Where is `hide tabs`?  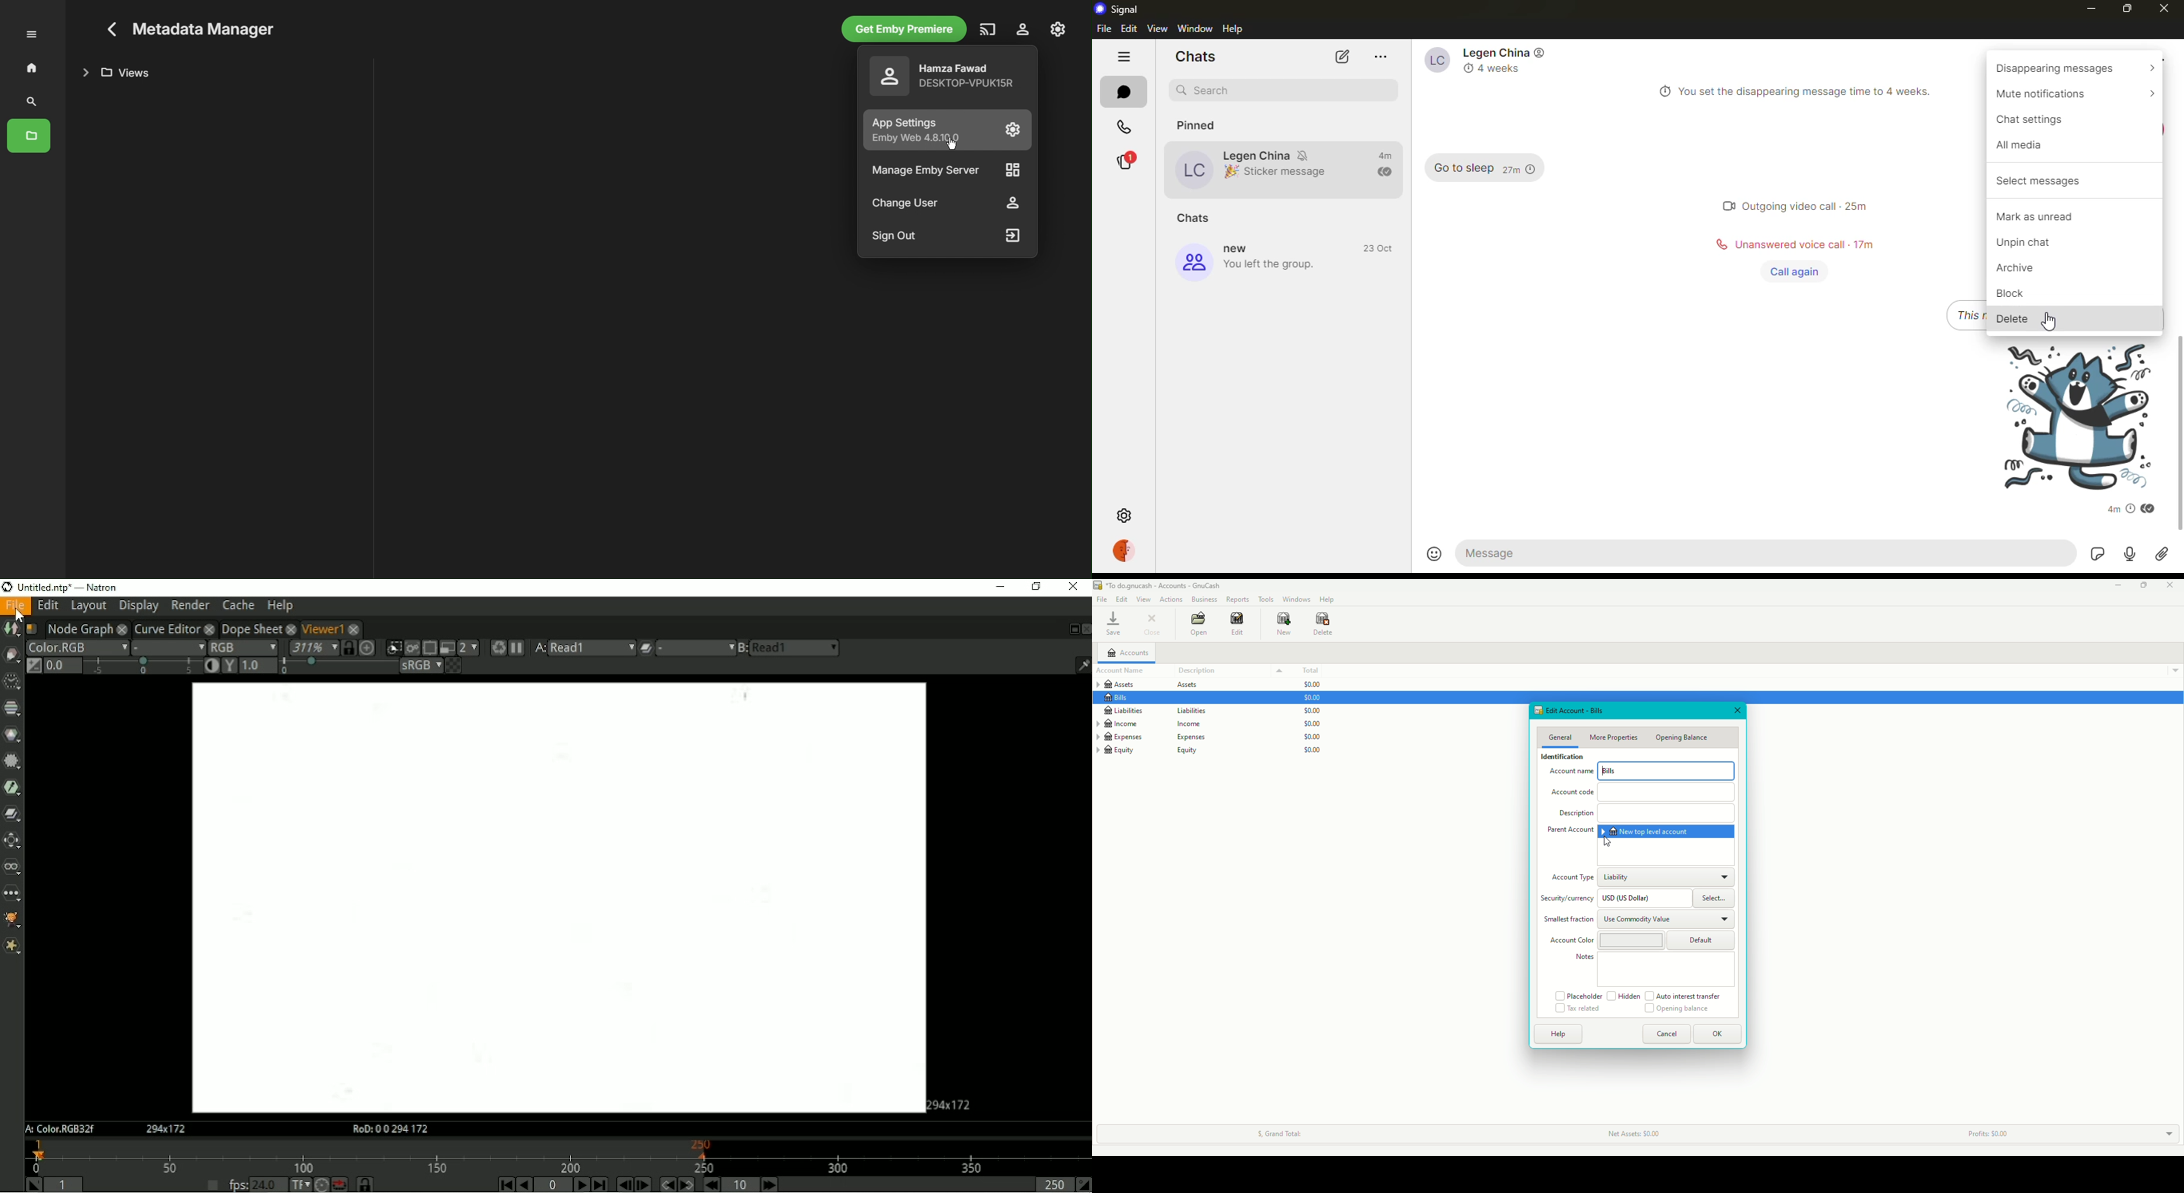 hide tabs is located at coordinates (1123, 57).